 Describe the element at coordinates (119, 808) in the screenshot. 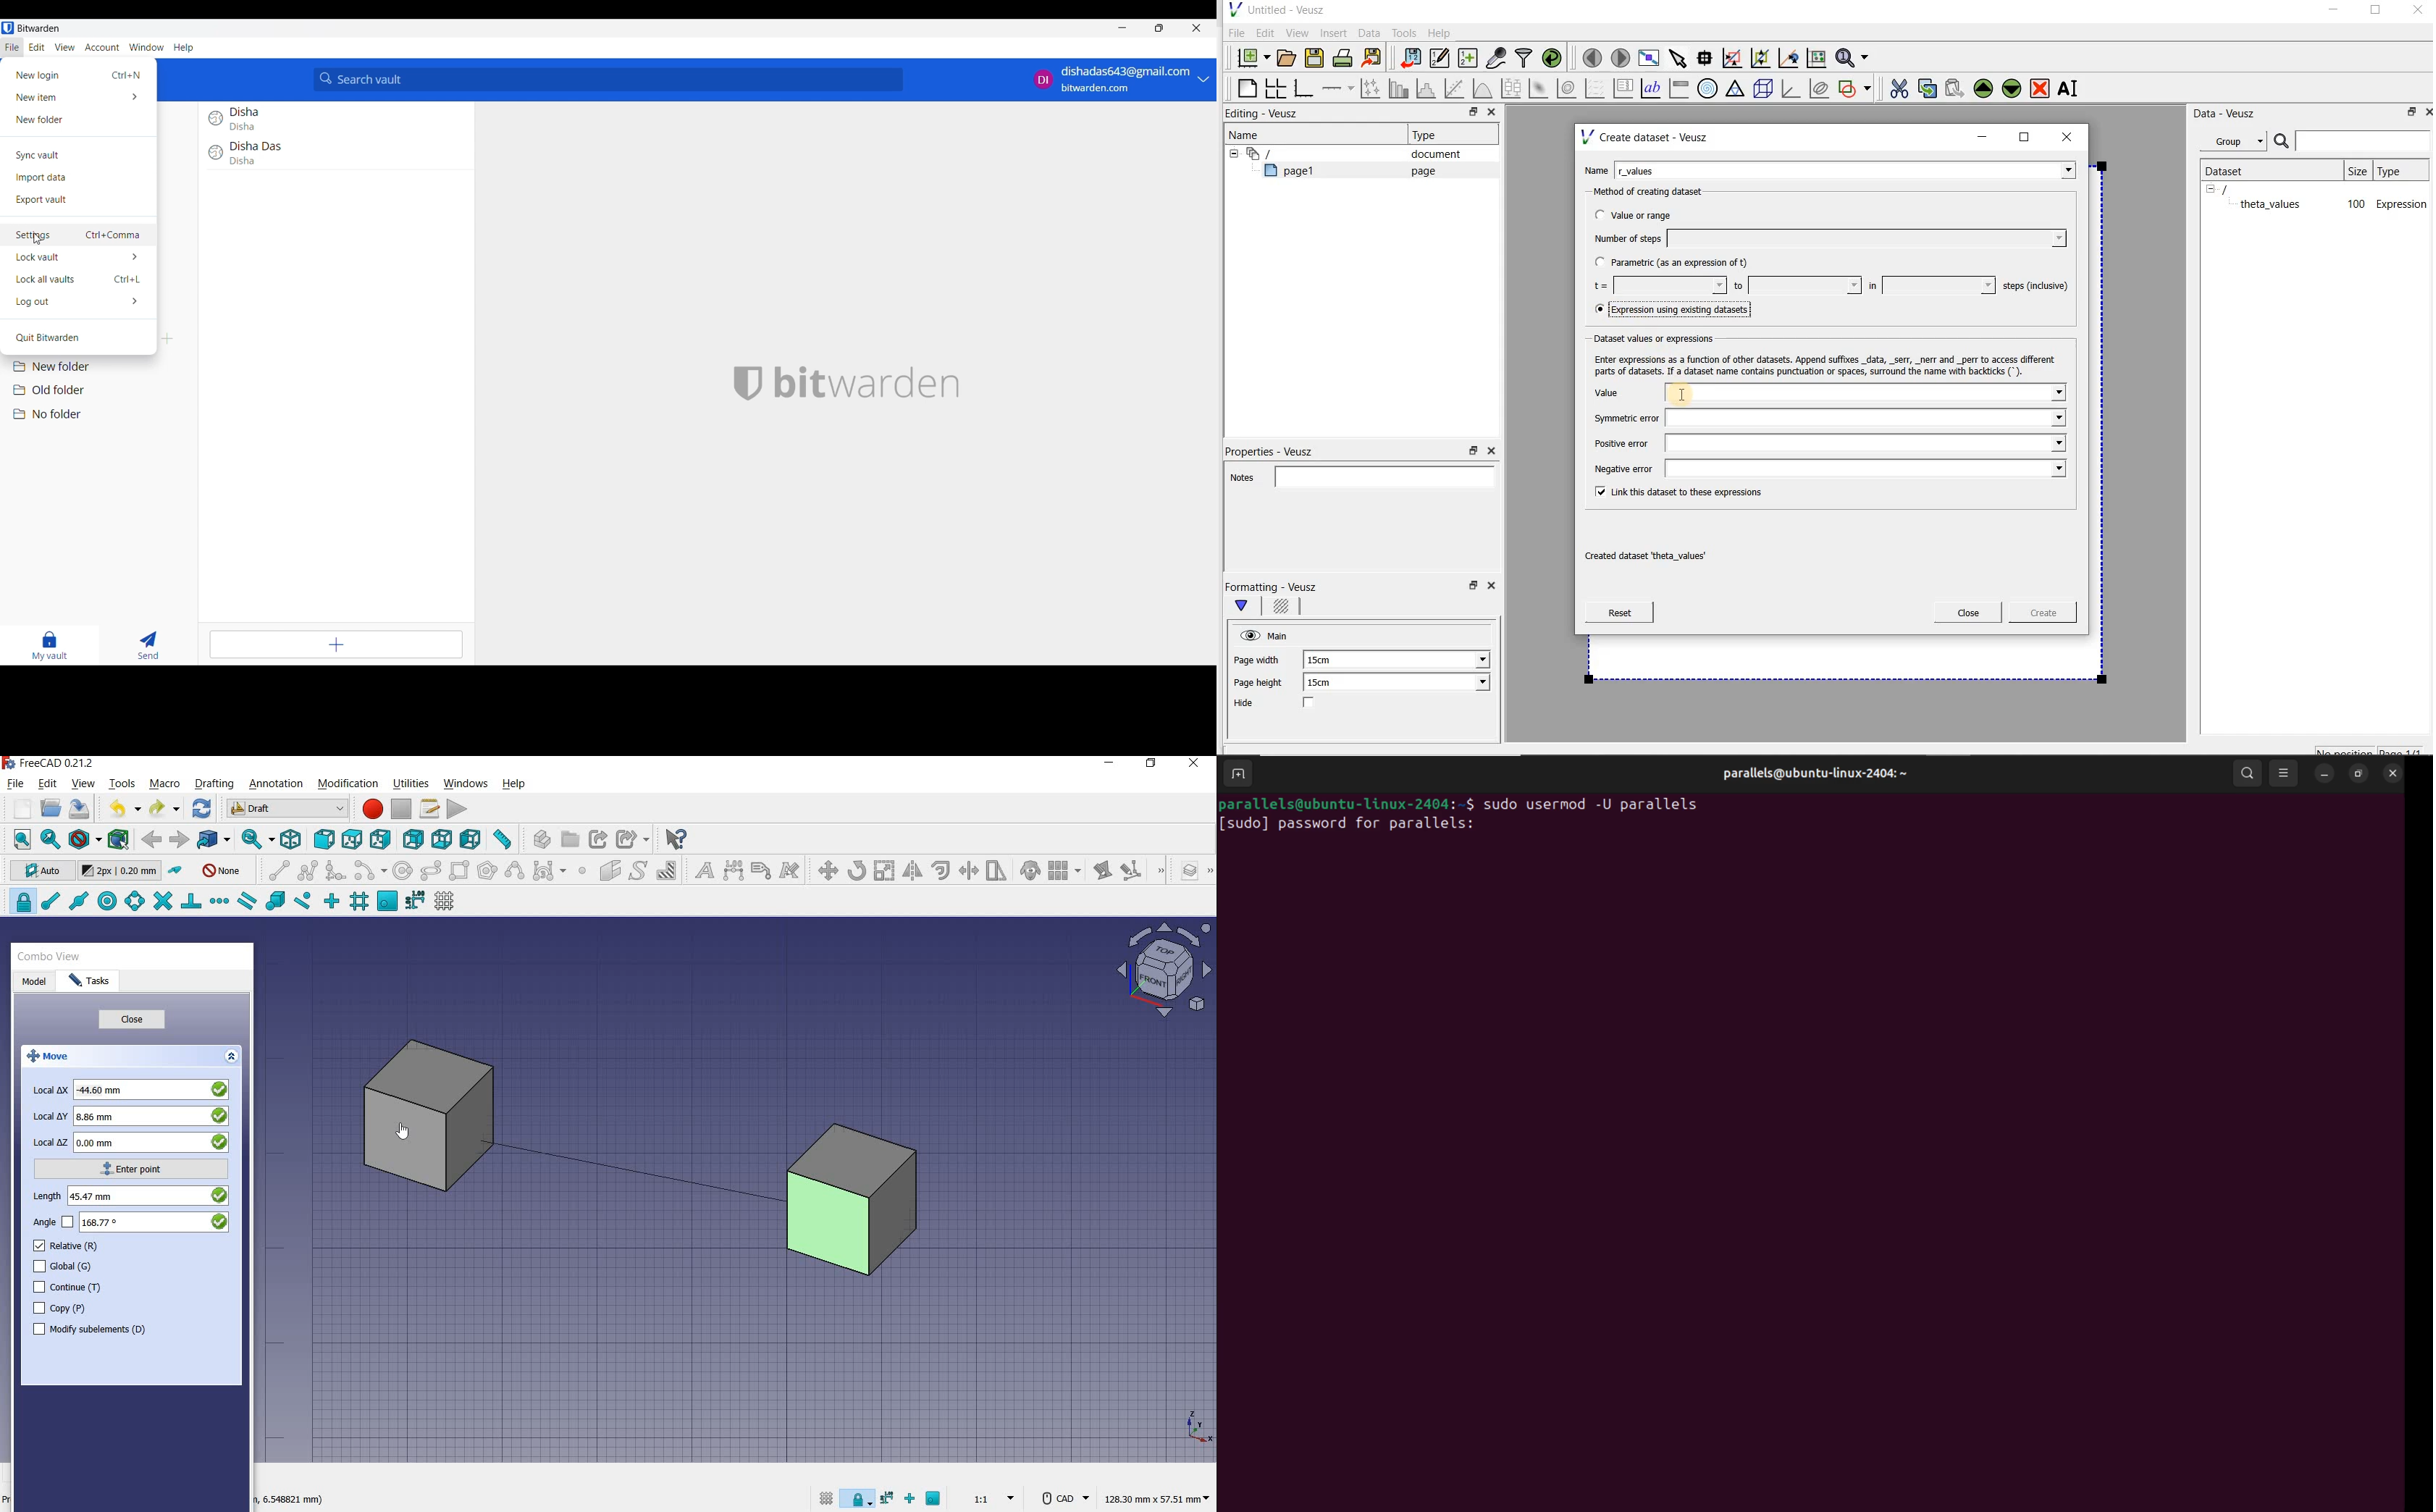

I see `undo` at that location.